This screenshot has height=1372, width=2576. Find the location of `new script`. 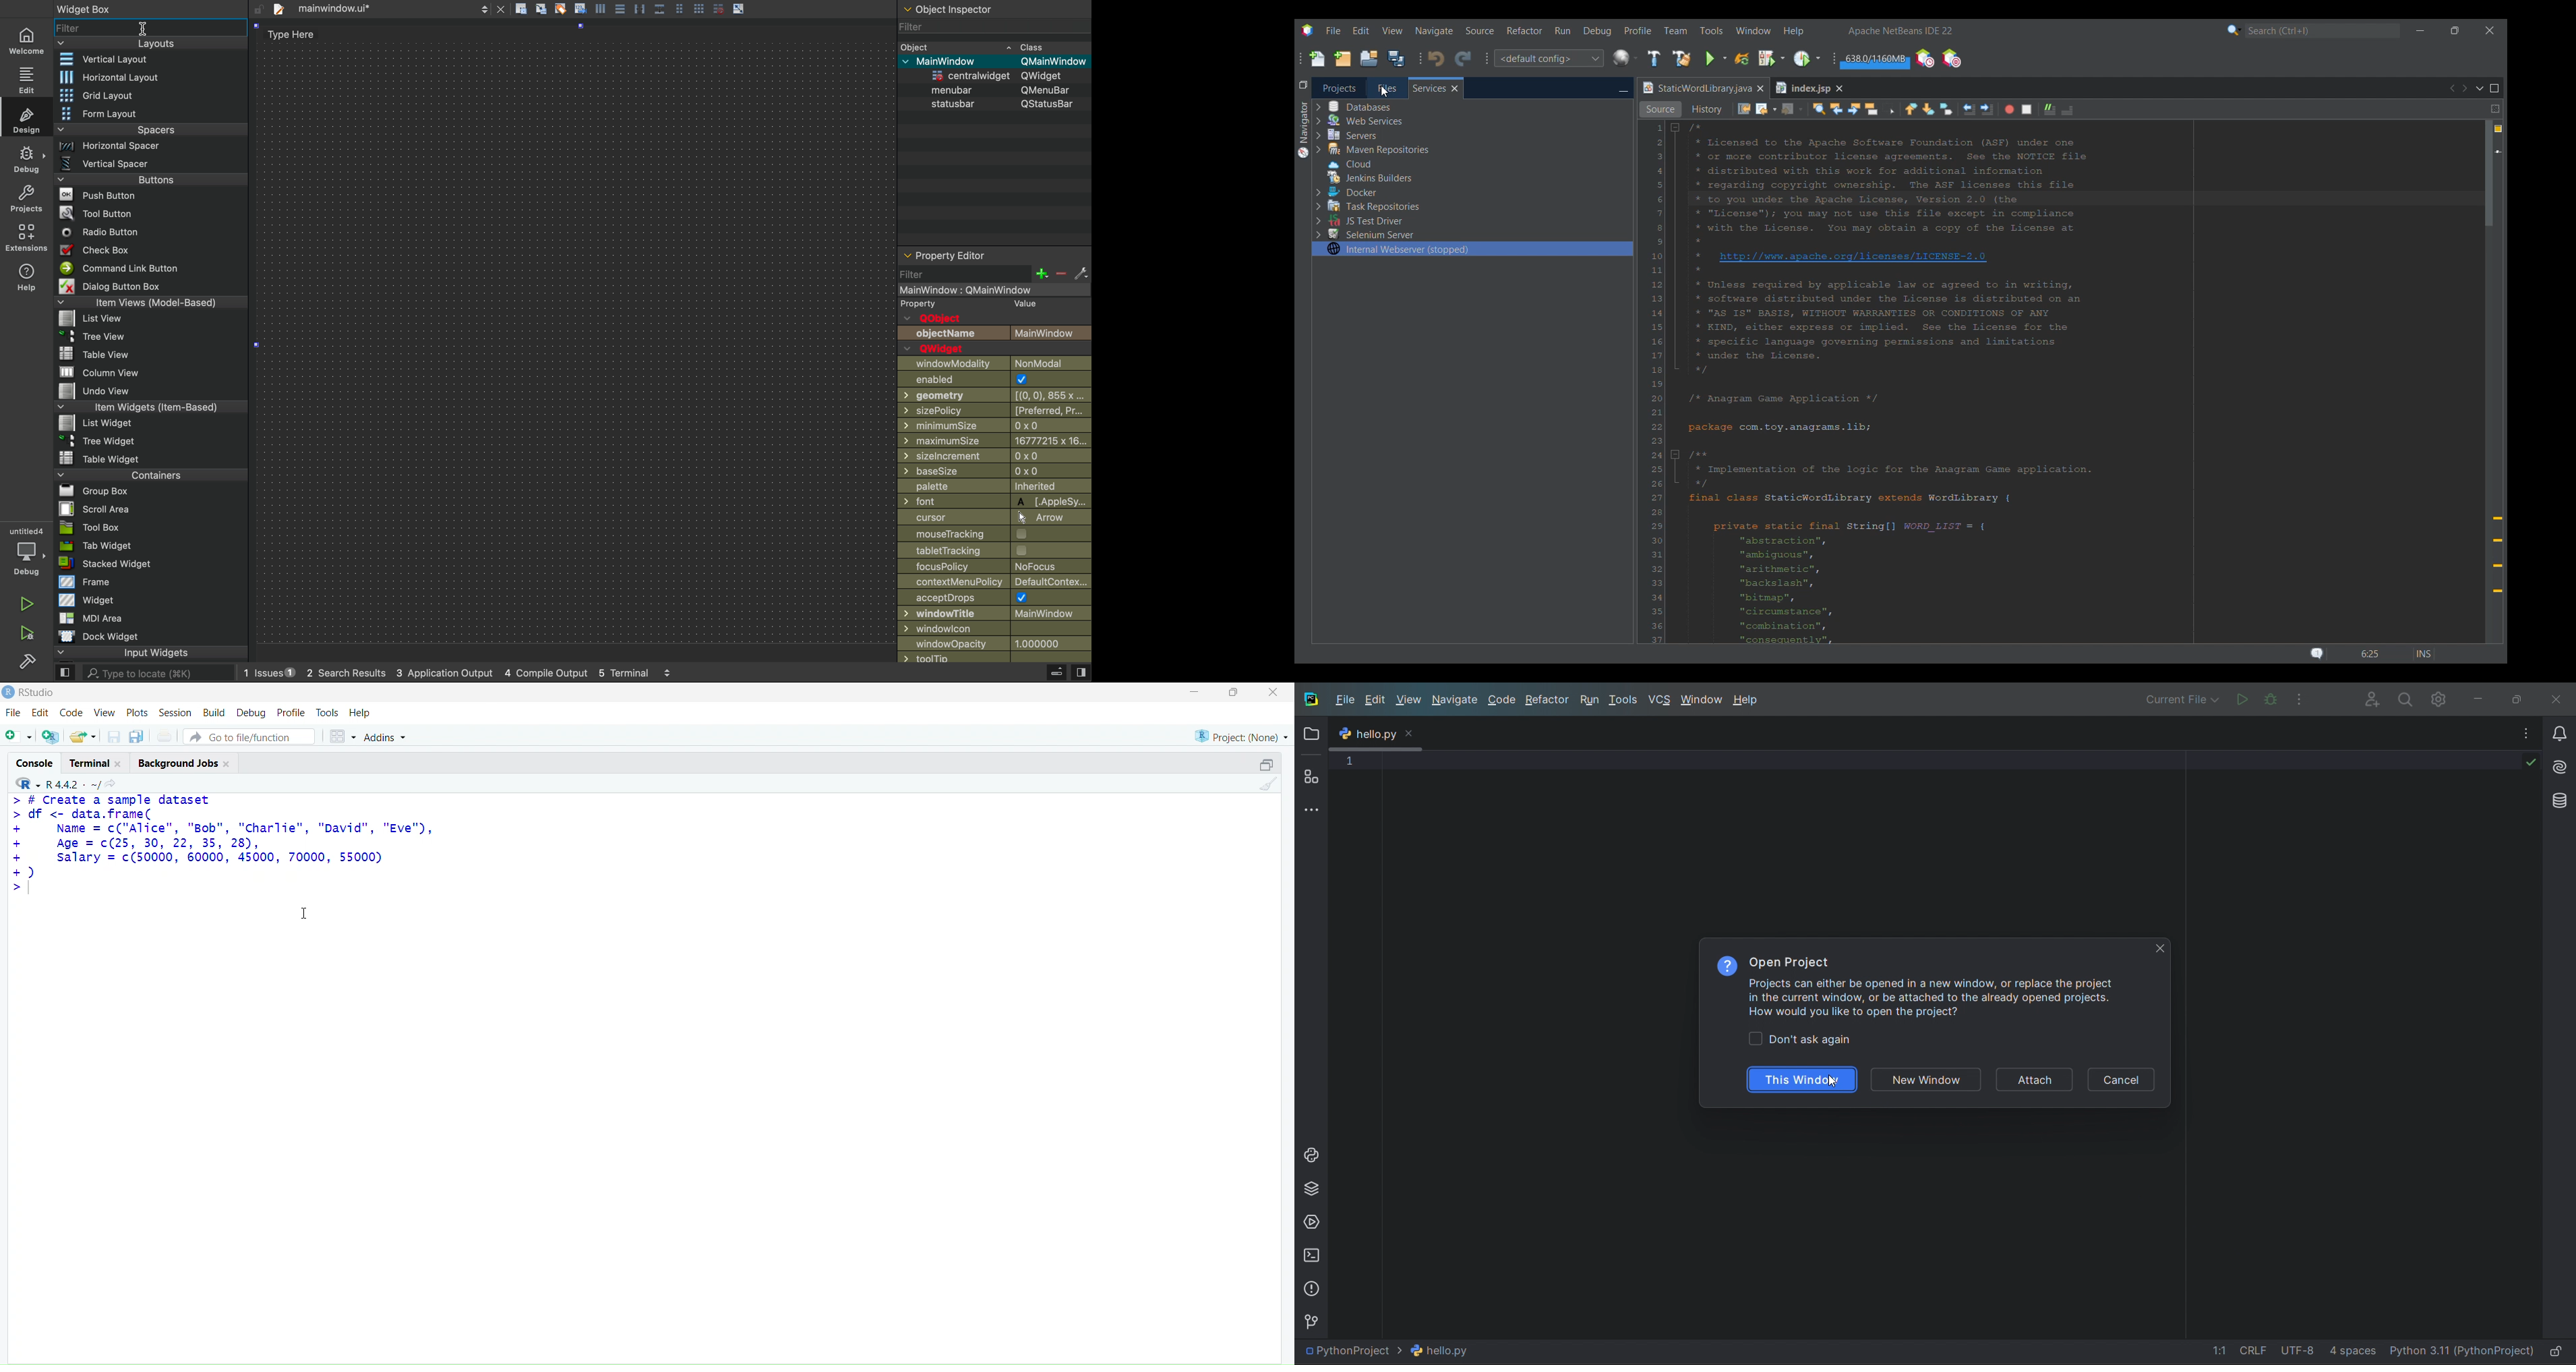

new script is located at coordinates (18, 736).